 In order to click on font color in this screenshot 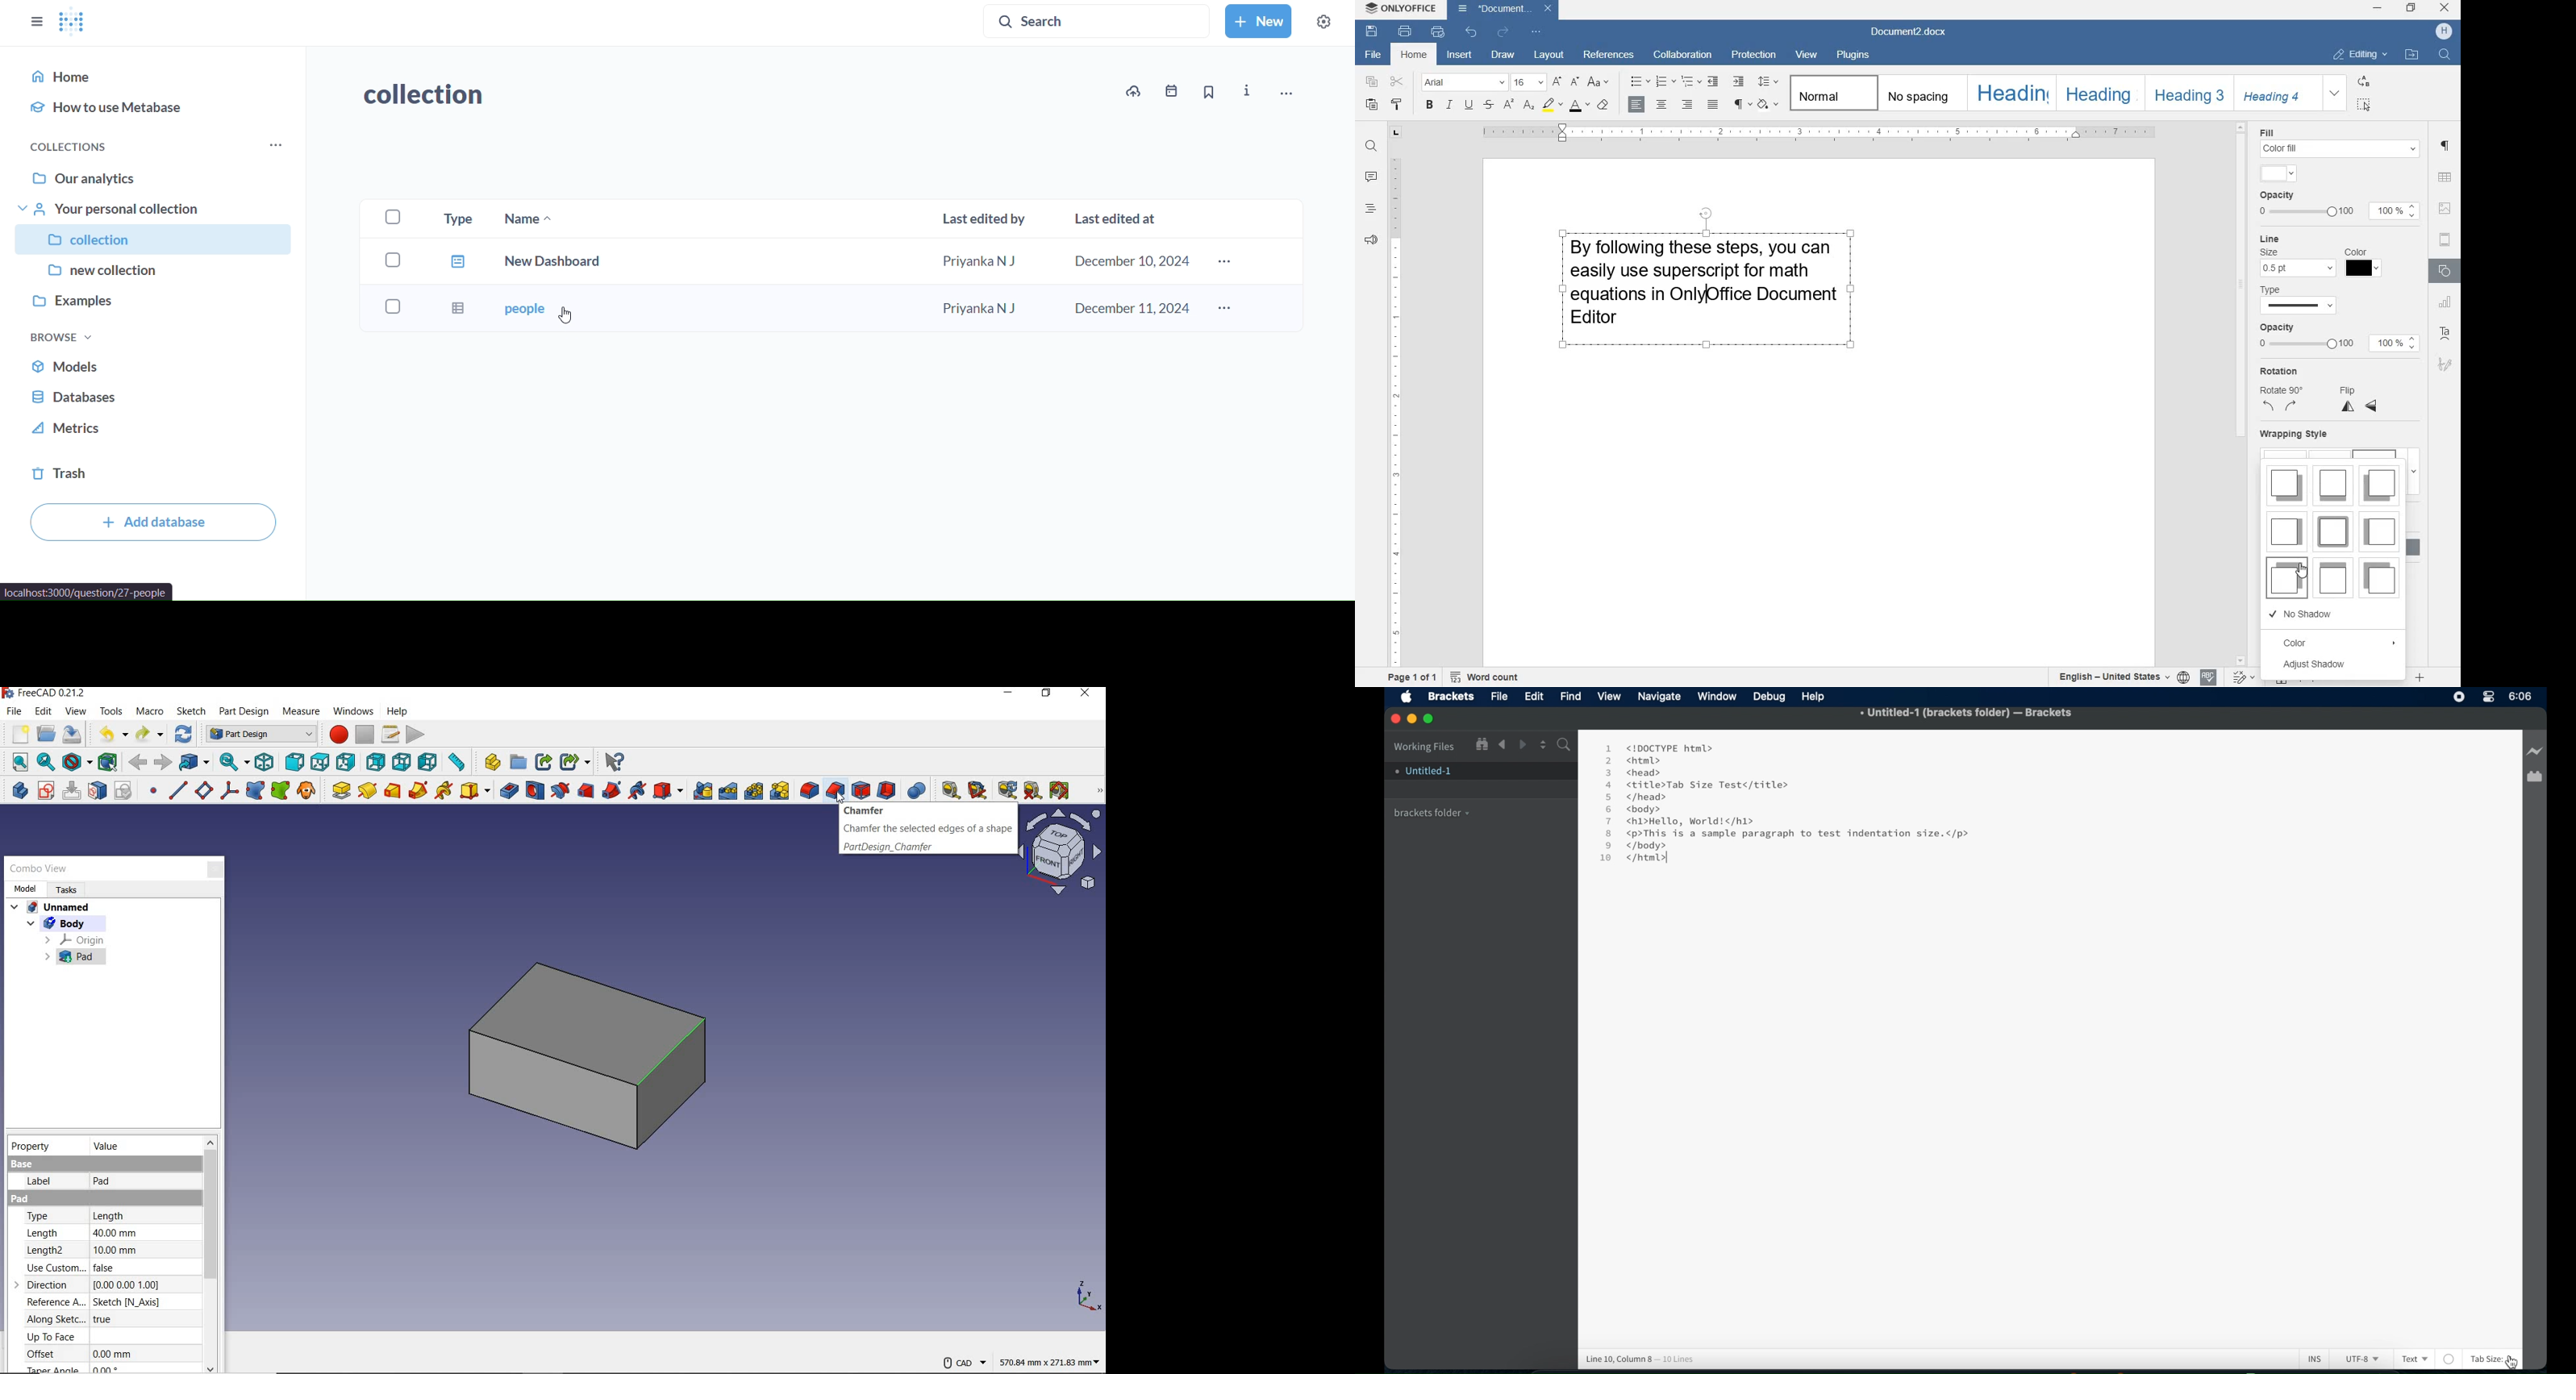, I will do `click(1579, 106)`.